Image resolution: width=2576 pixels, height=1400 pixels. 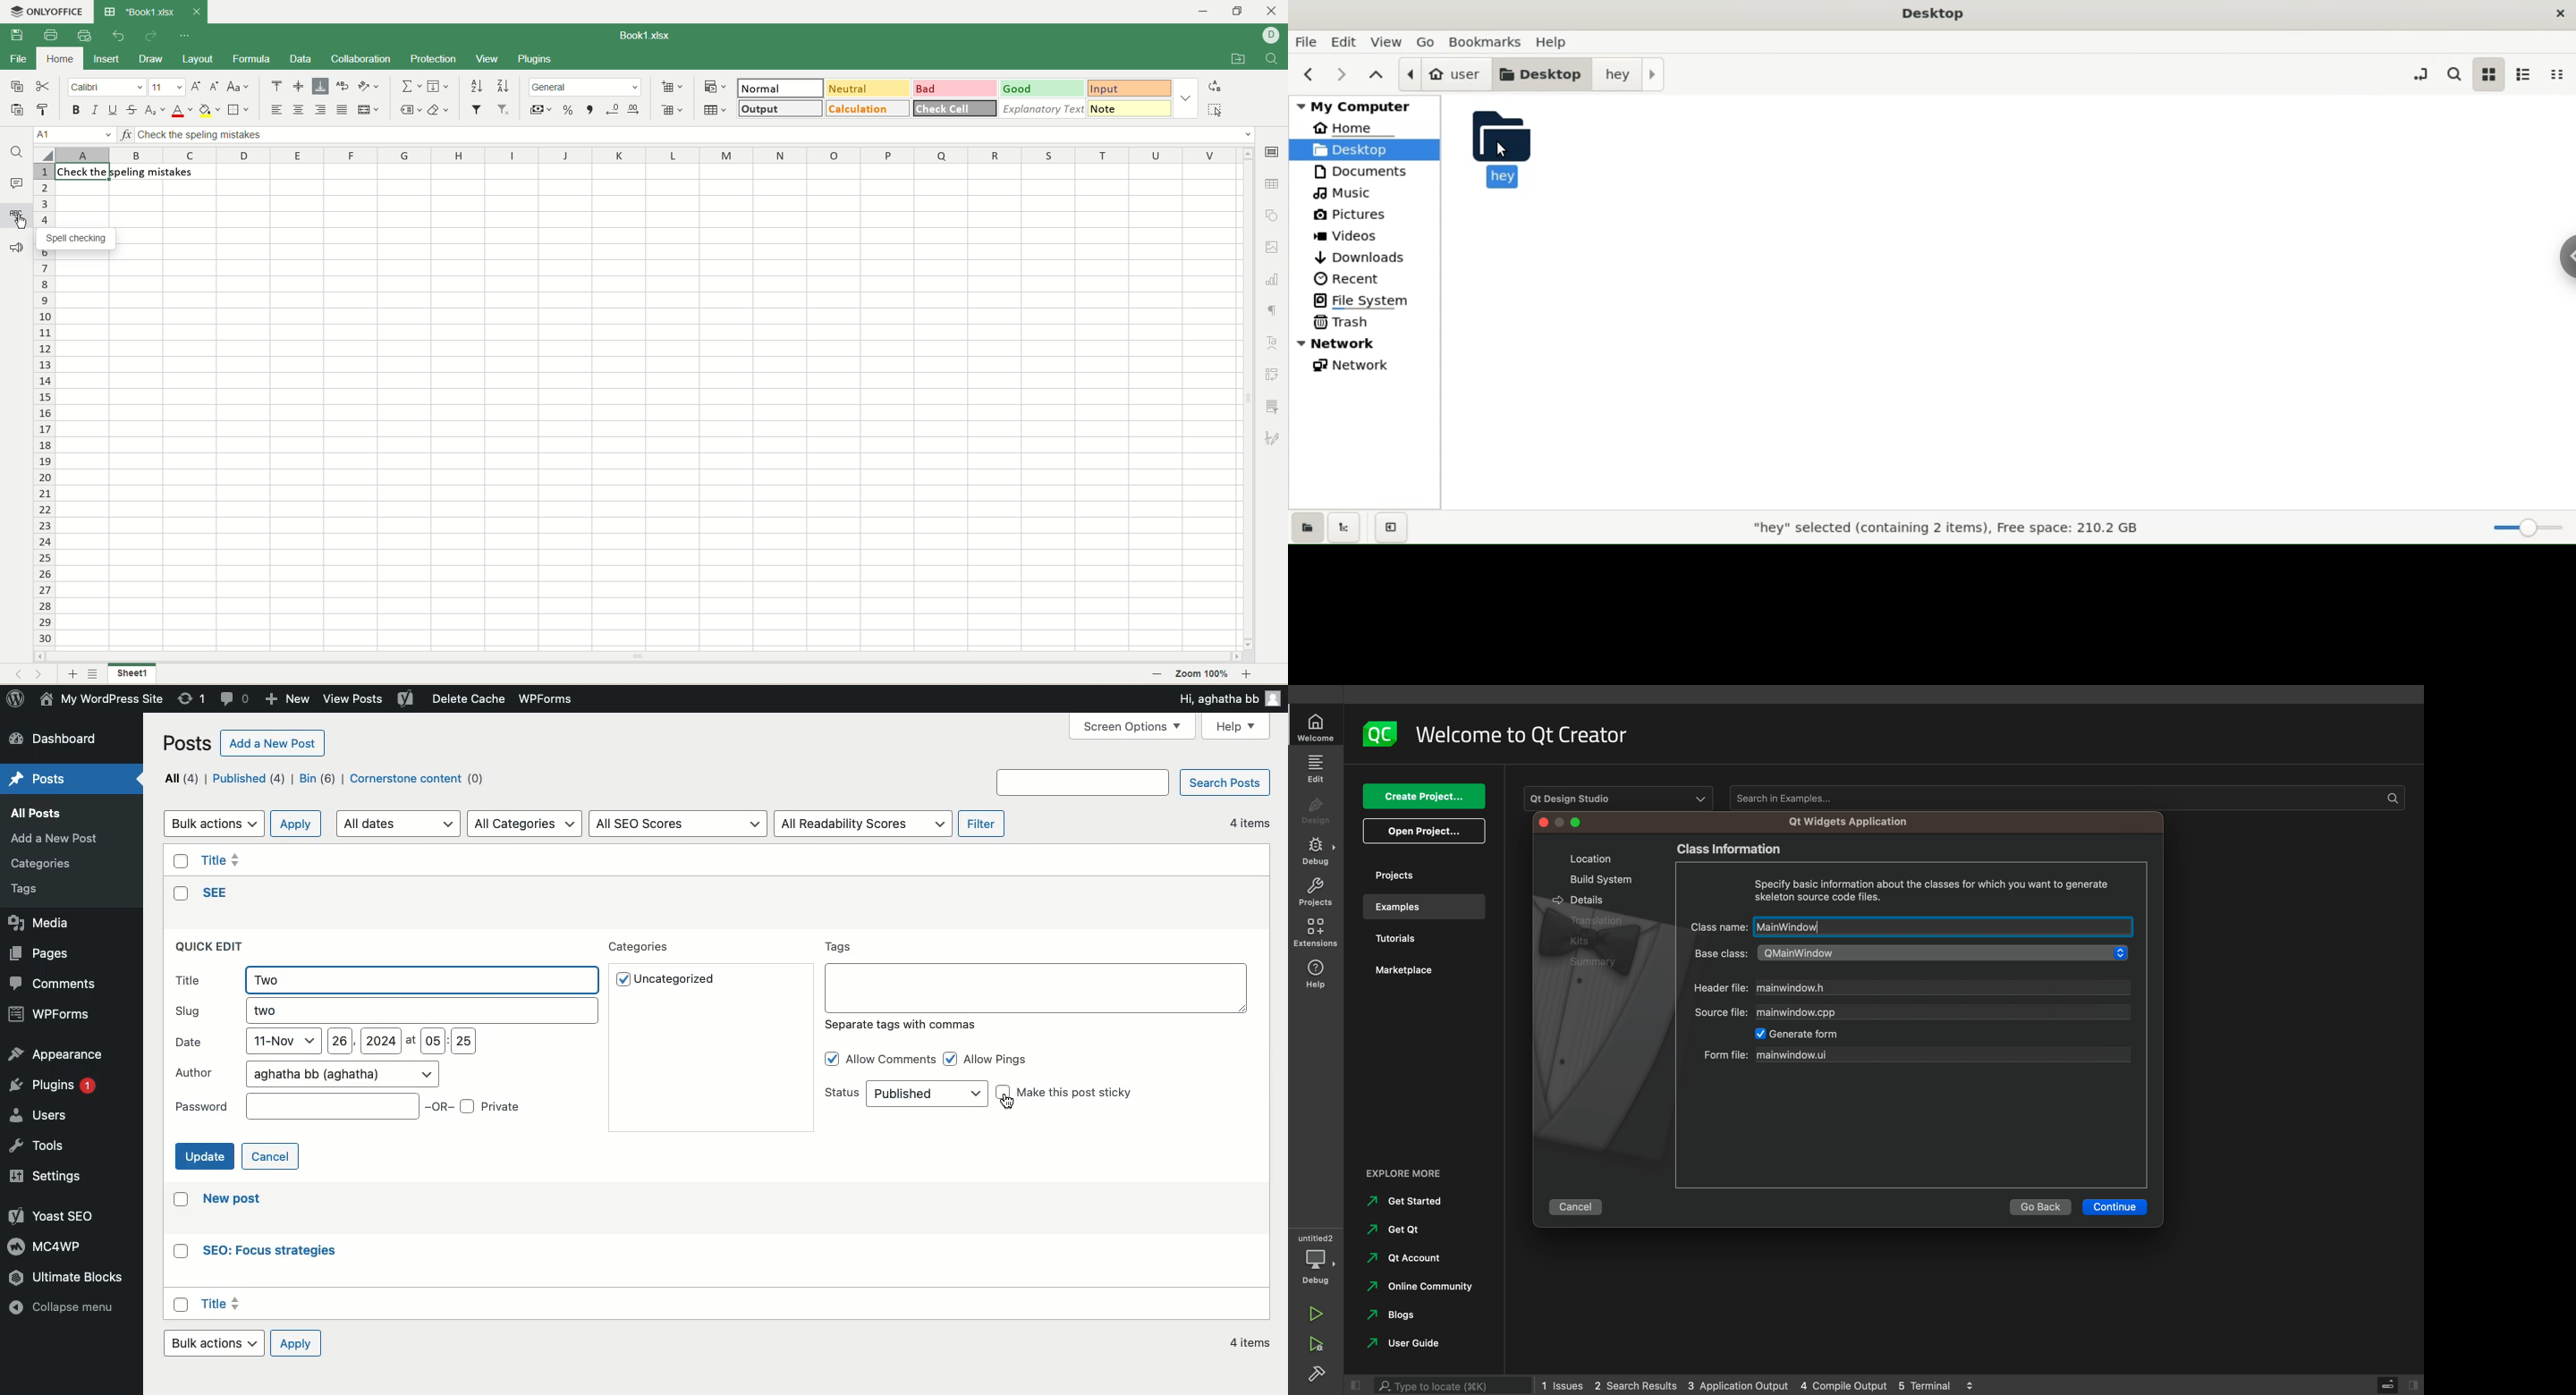 I want to click on filter, so click(x=475, y=110).